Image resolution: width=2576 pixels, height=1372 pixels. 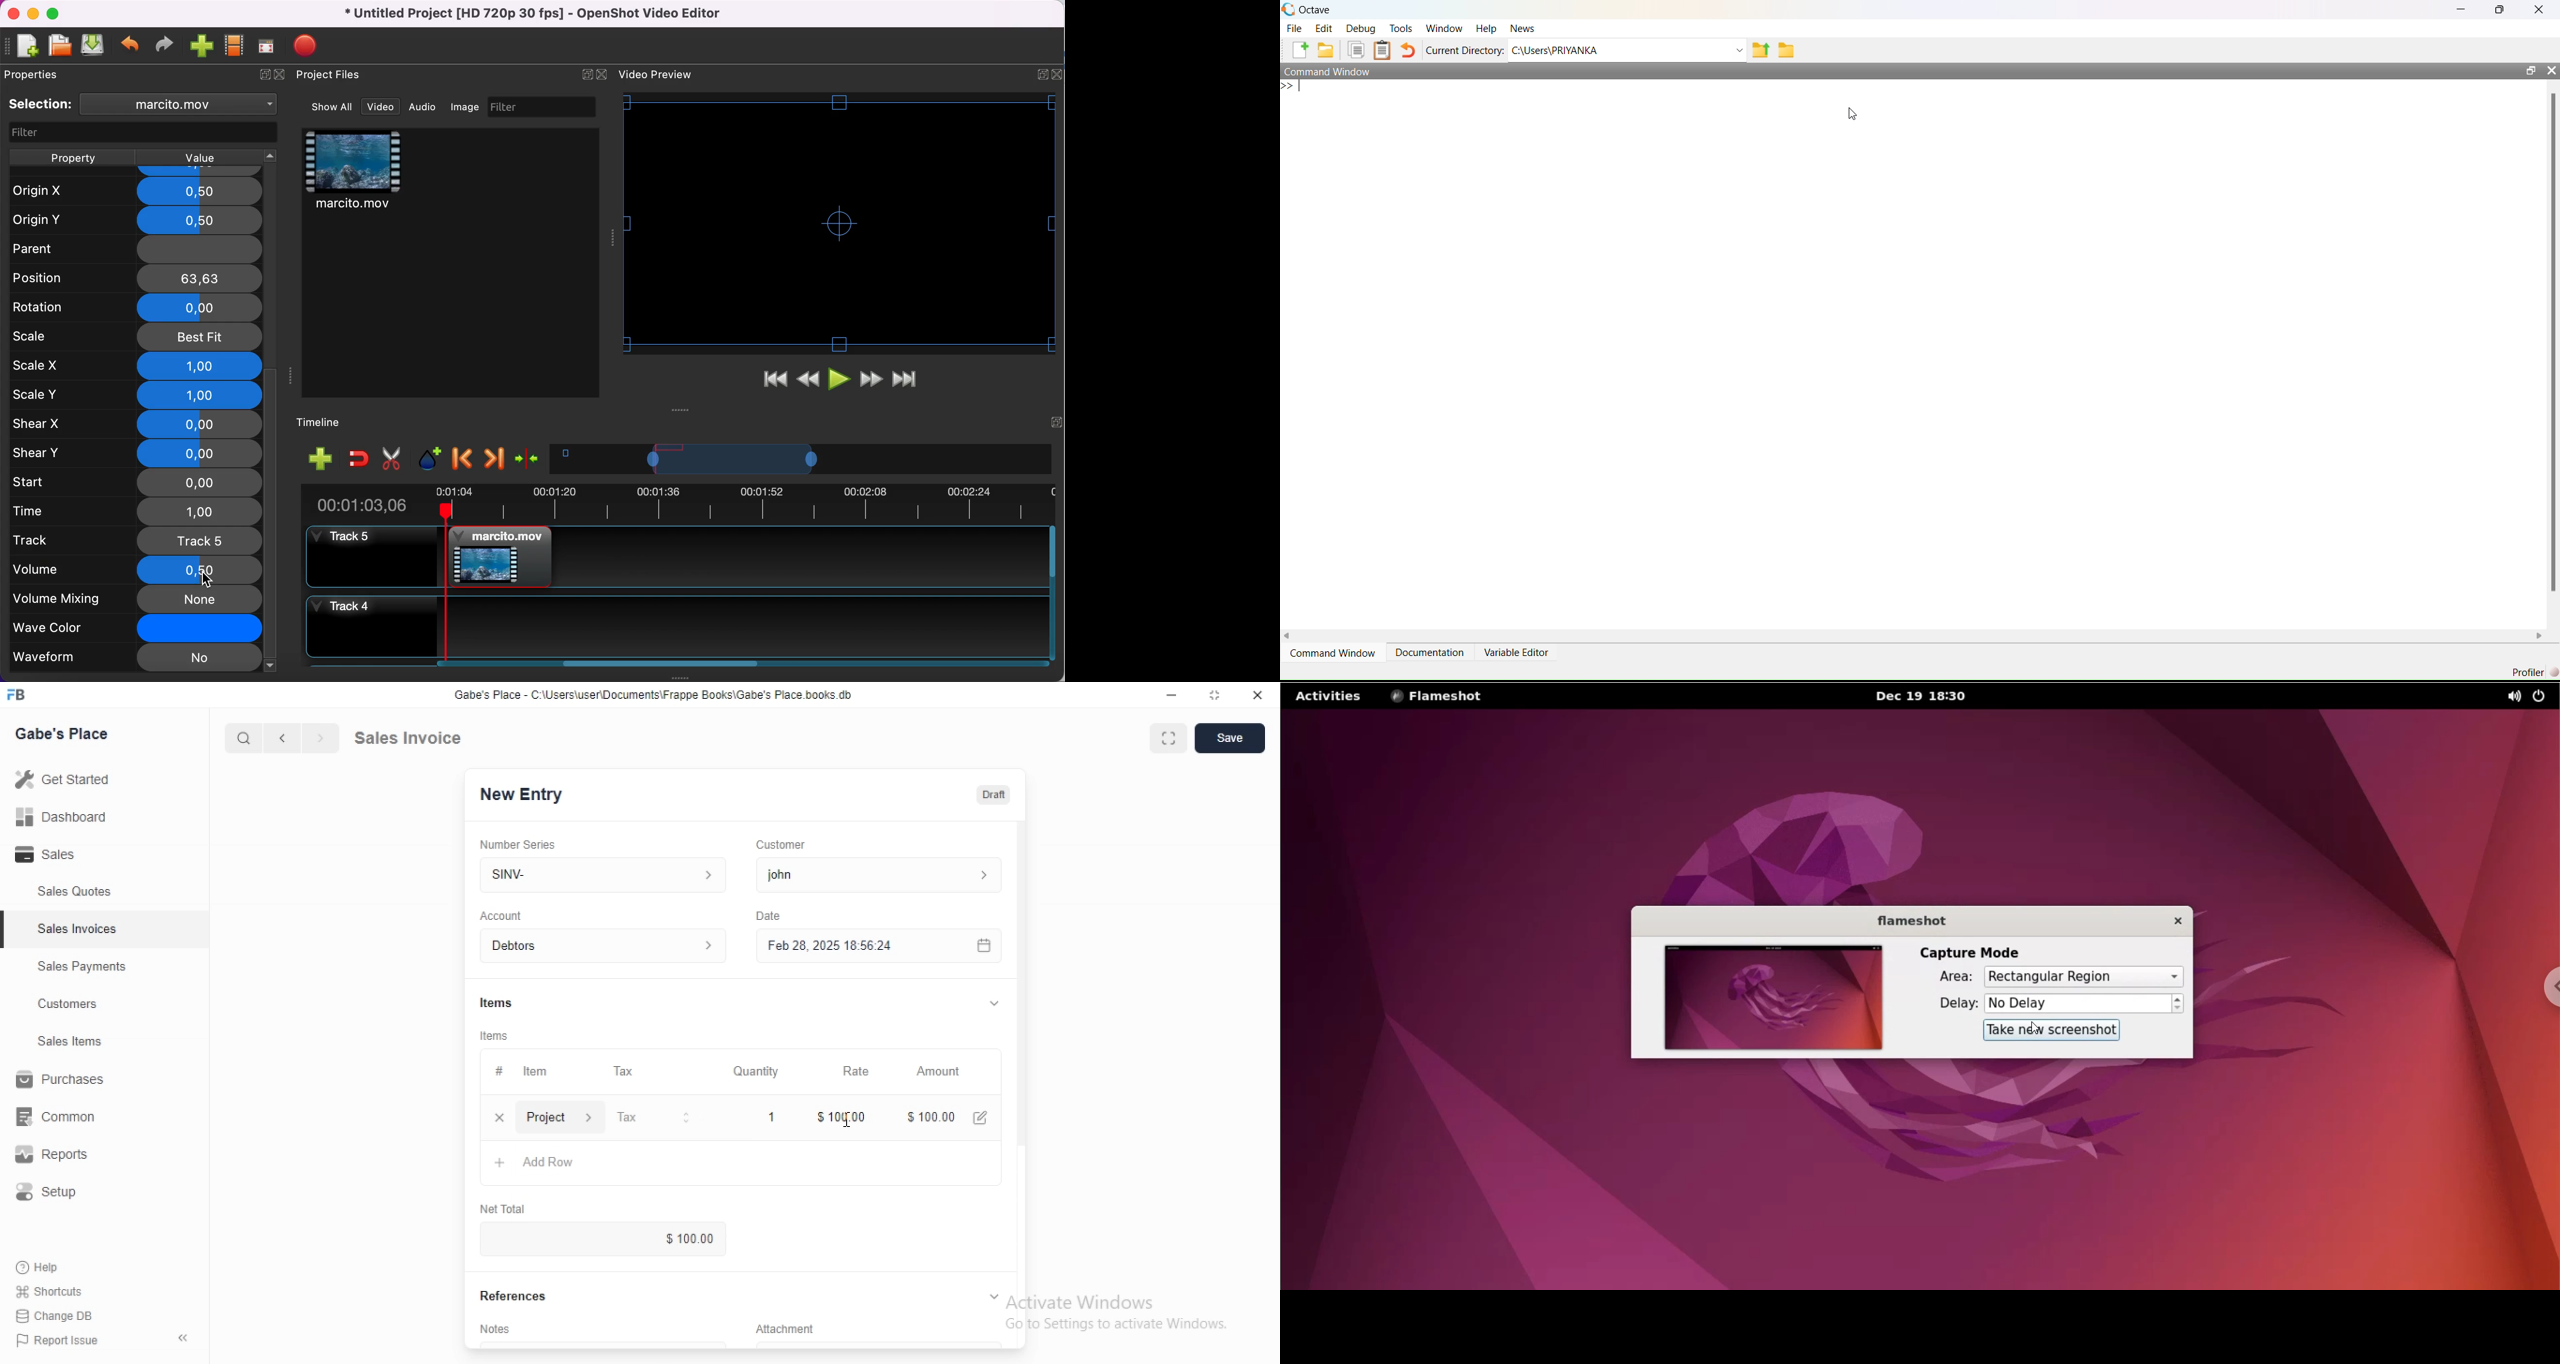 What do you see at coordinates (2079, 1003) in the screenshot?
I see `delay options` at bounding box center [2079, 1003].